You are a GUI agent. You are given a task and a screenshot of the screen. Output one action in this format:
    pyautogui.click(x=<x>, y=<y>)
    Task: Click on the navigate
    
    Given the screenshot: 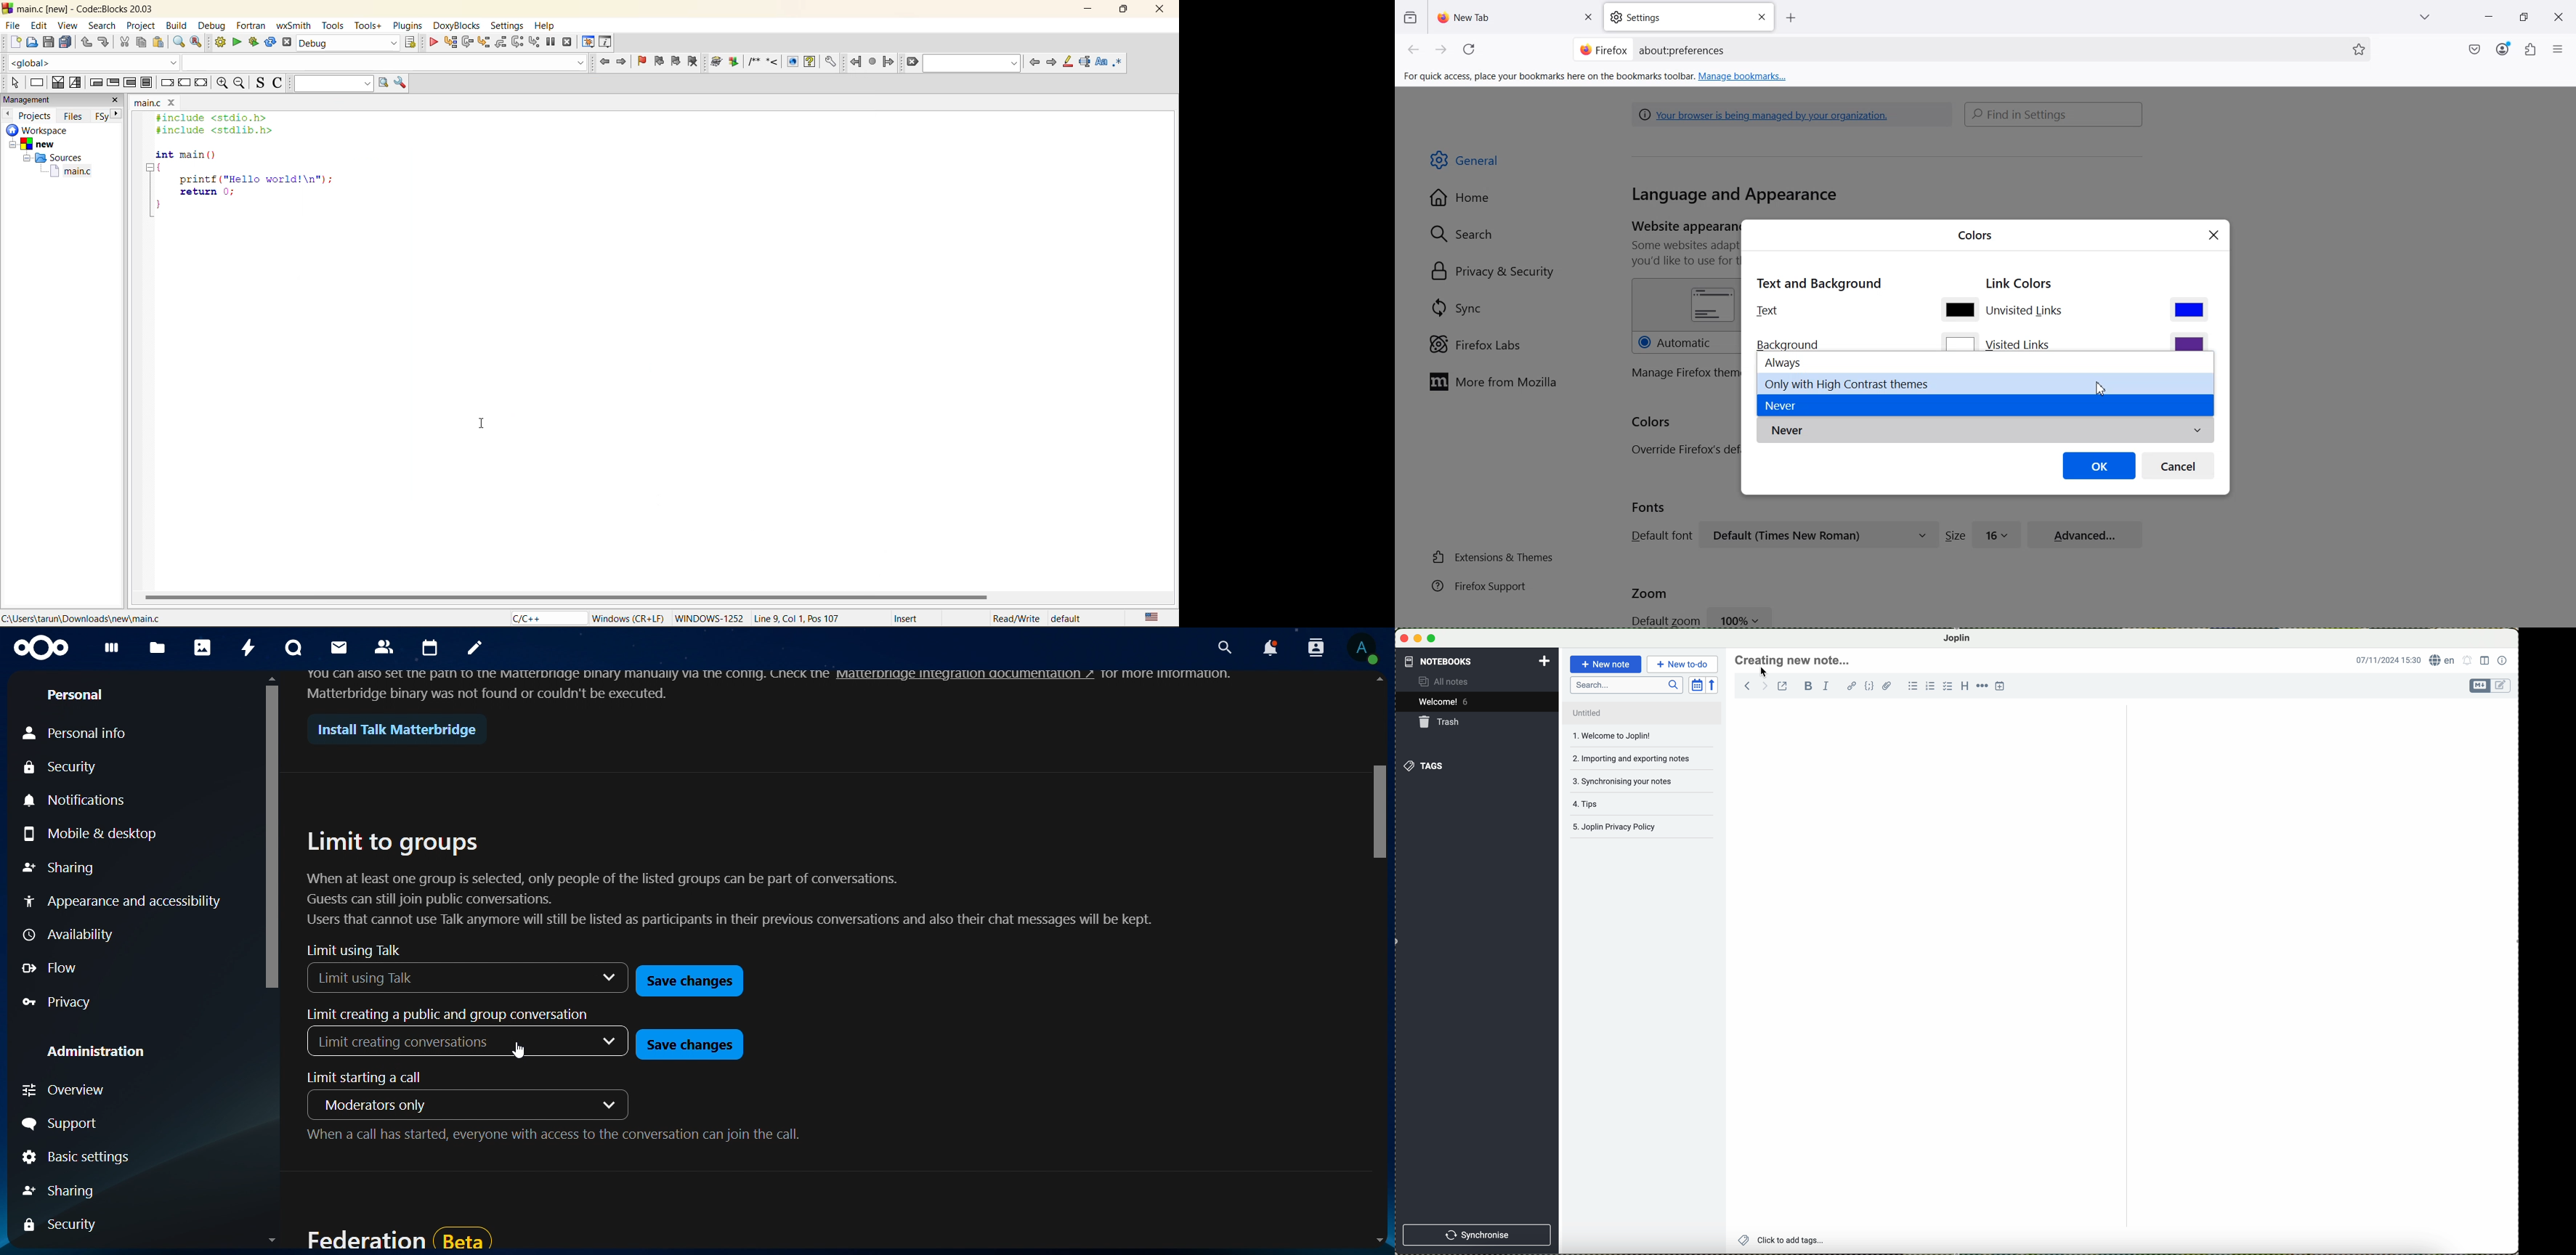 What is the action you would take?
    pyautogui.click(x=1749, y=687)
    